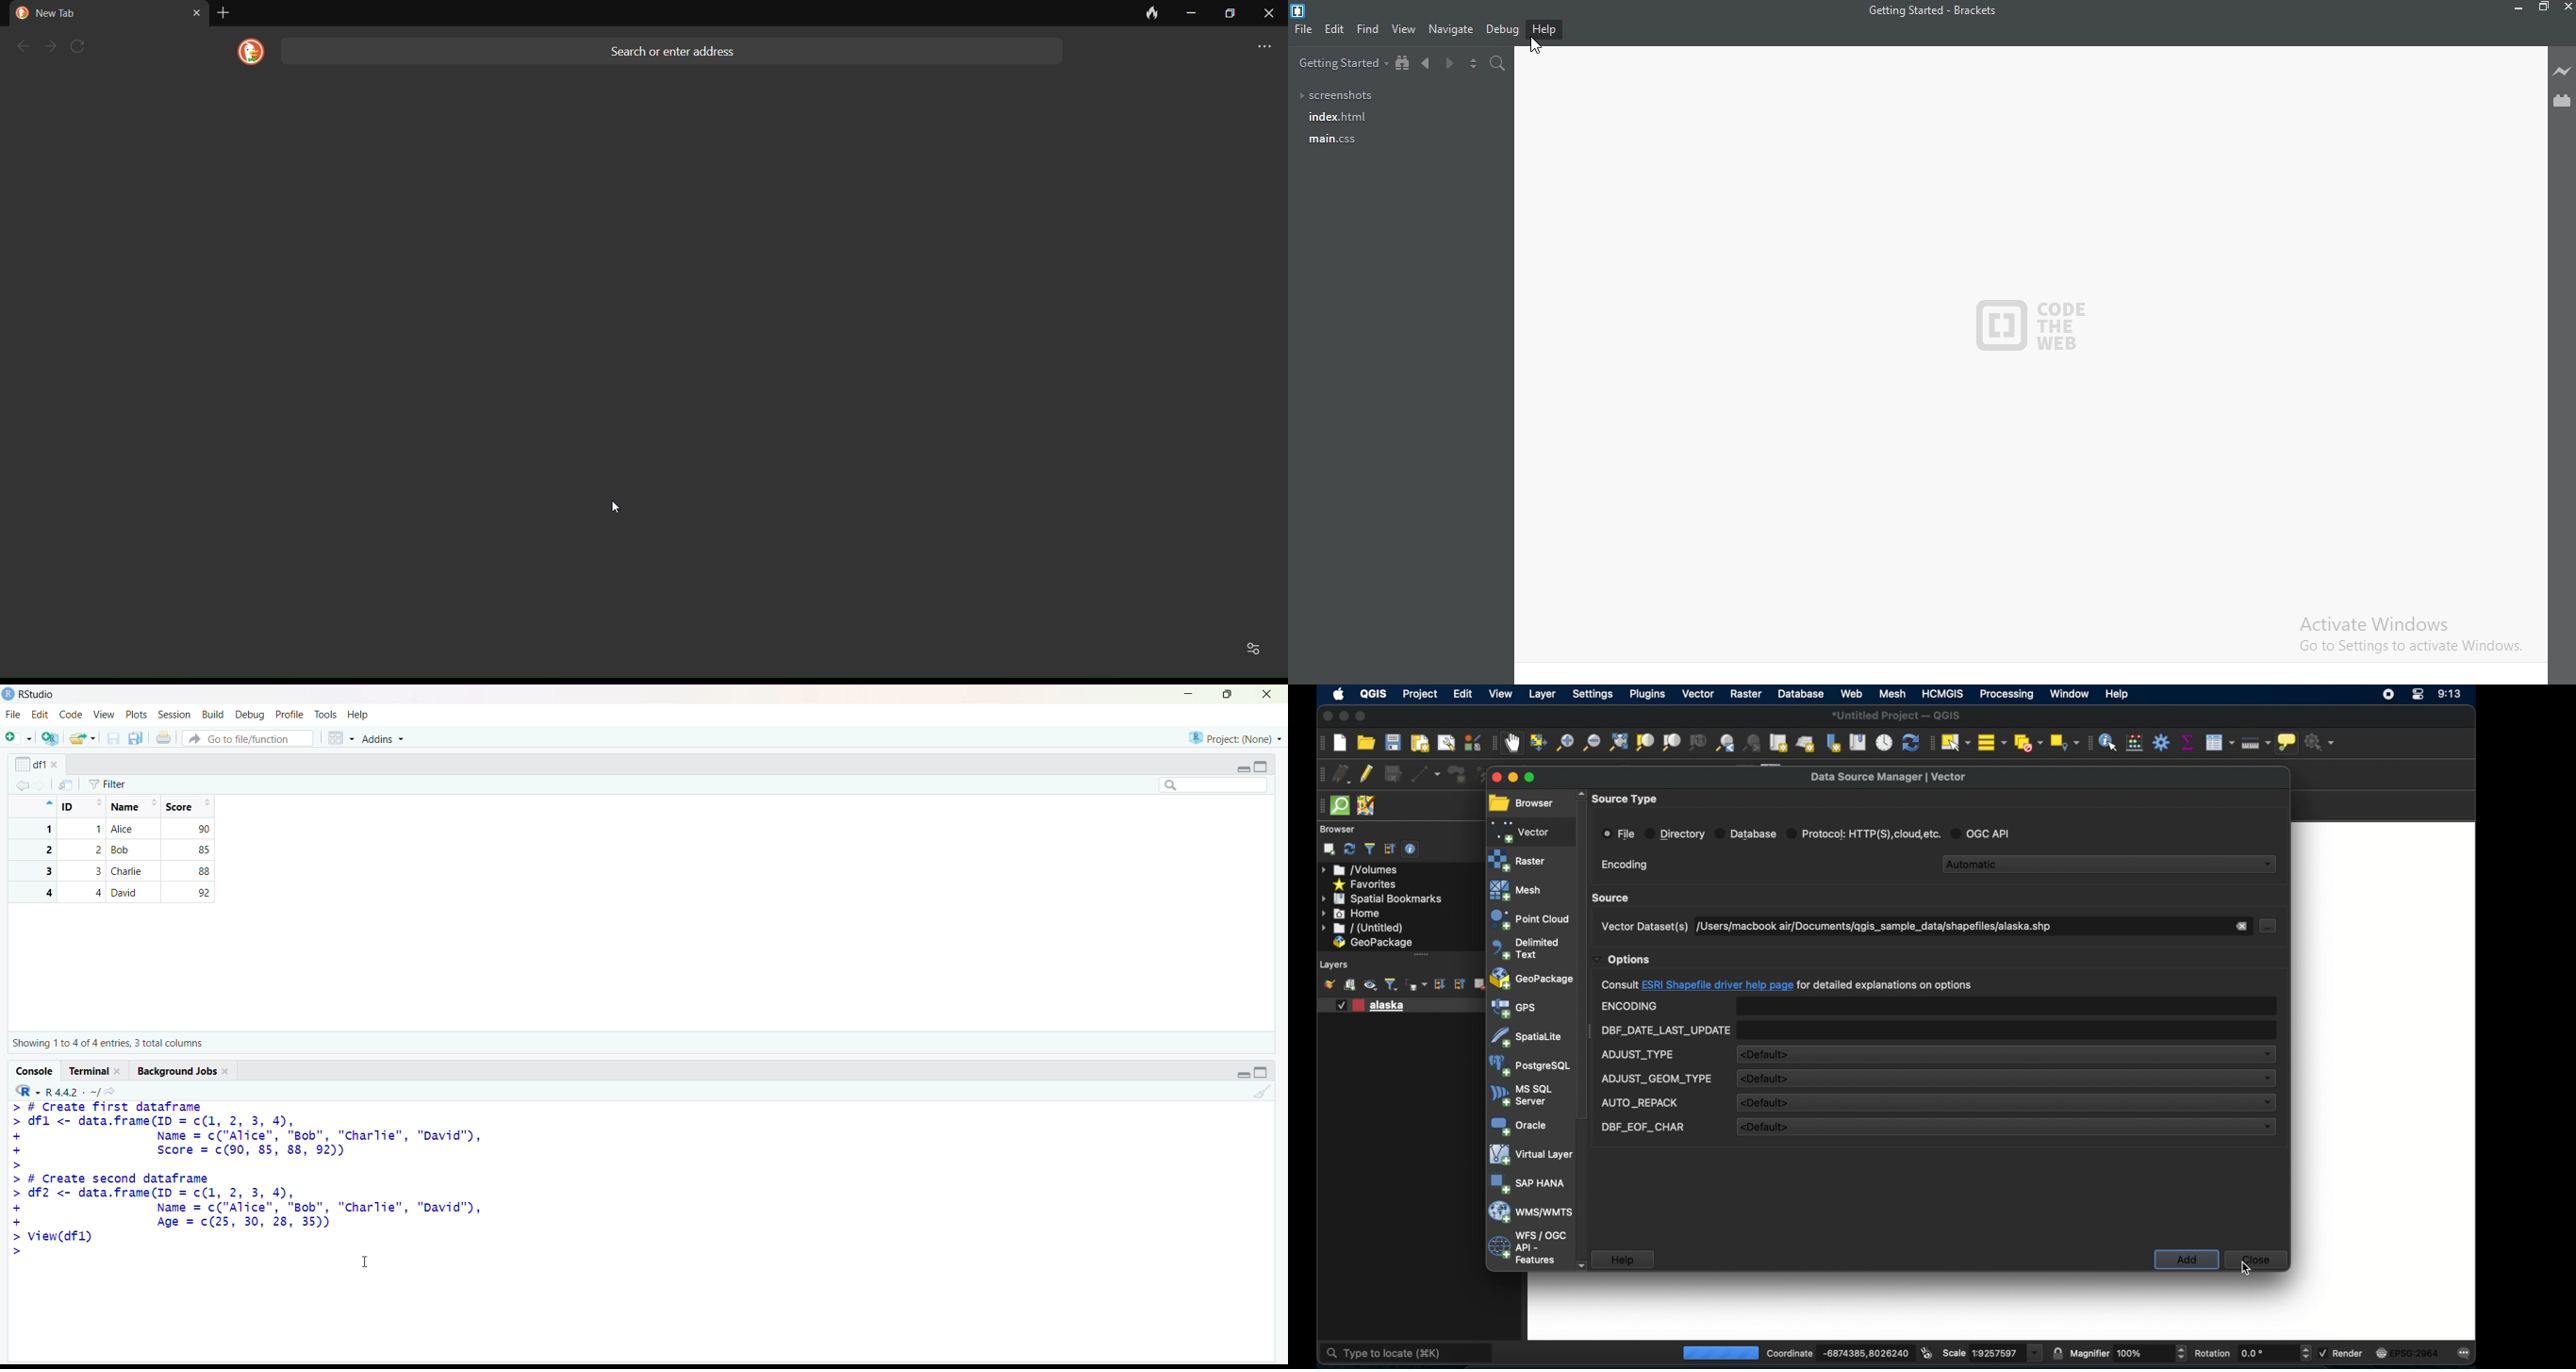  I want to click on Close, so click(2568, 9).